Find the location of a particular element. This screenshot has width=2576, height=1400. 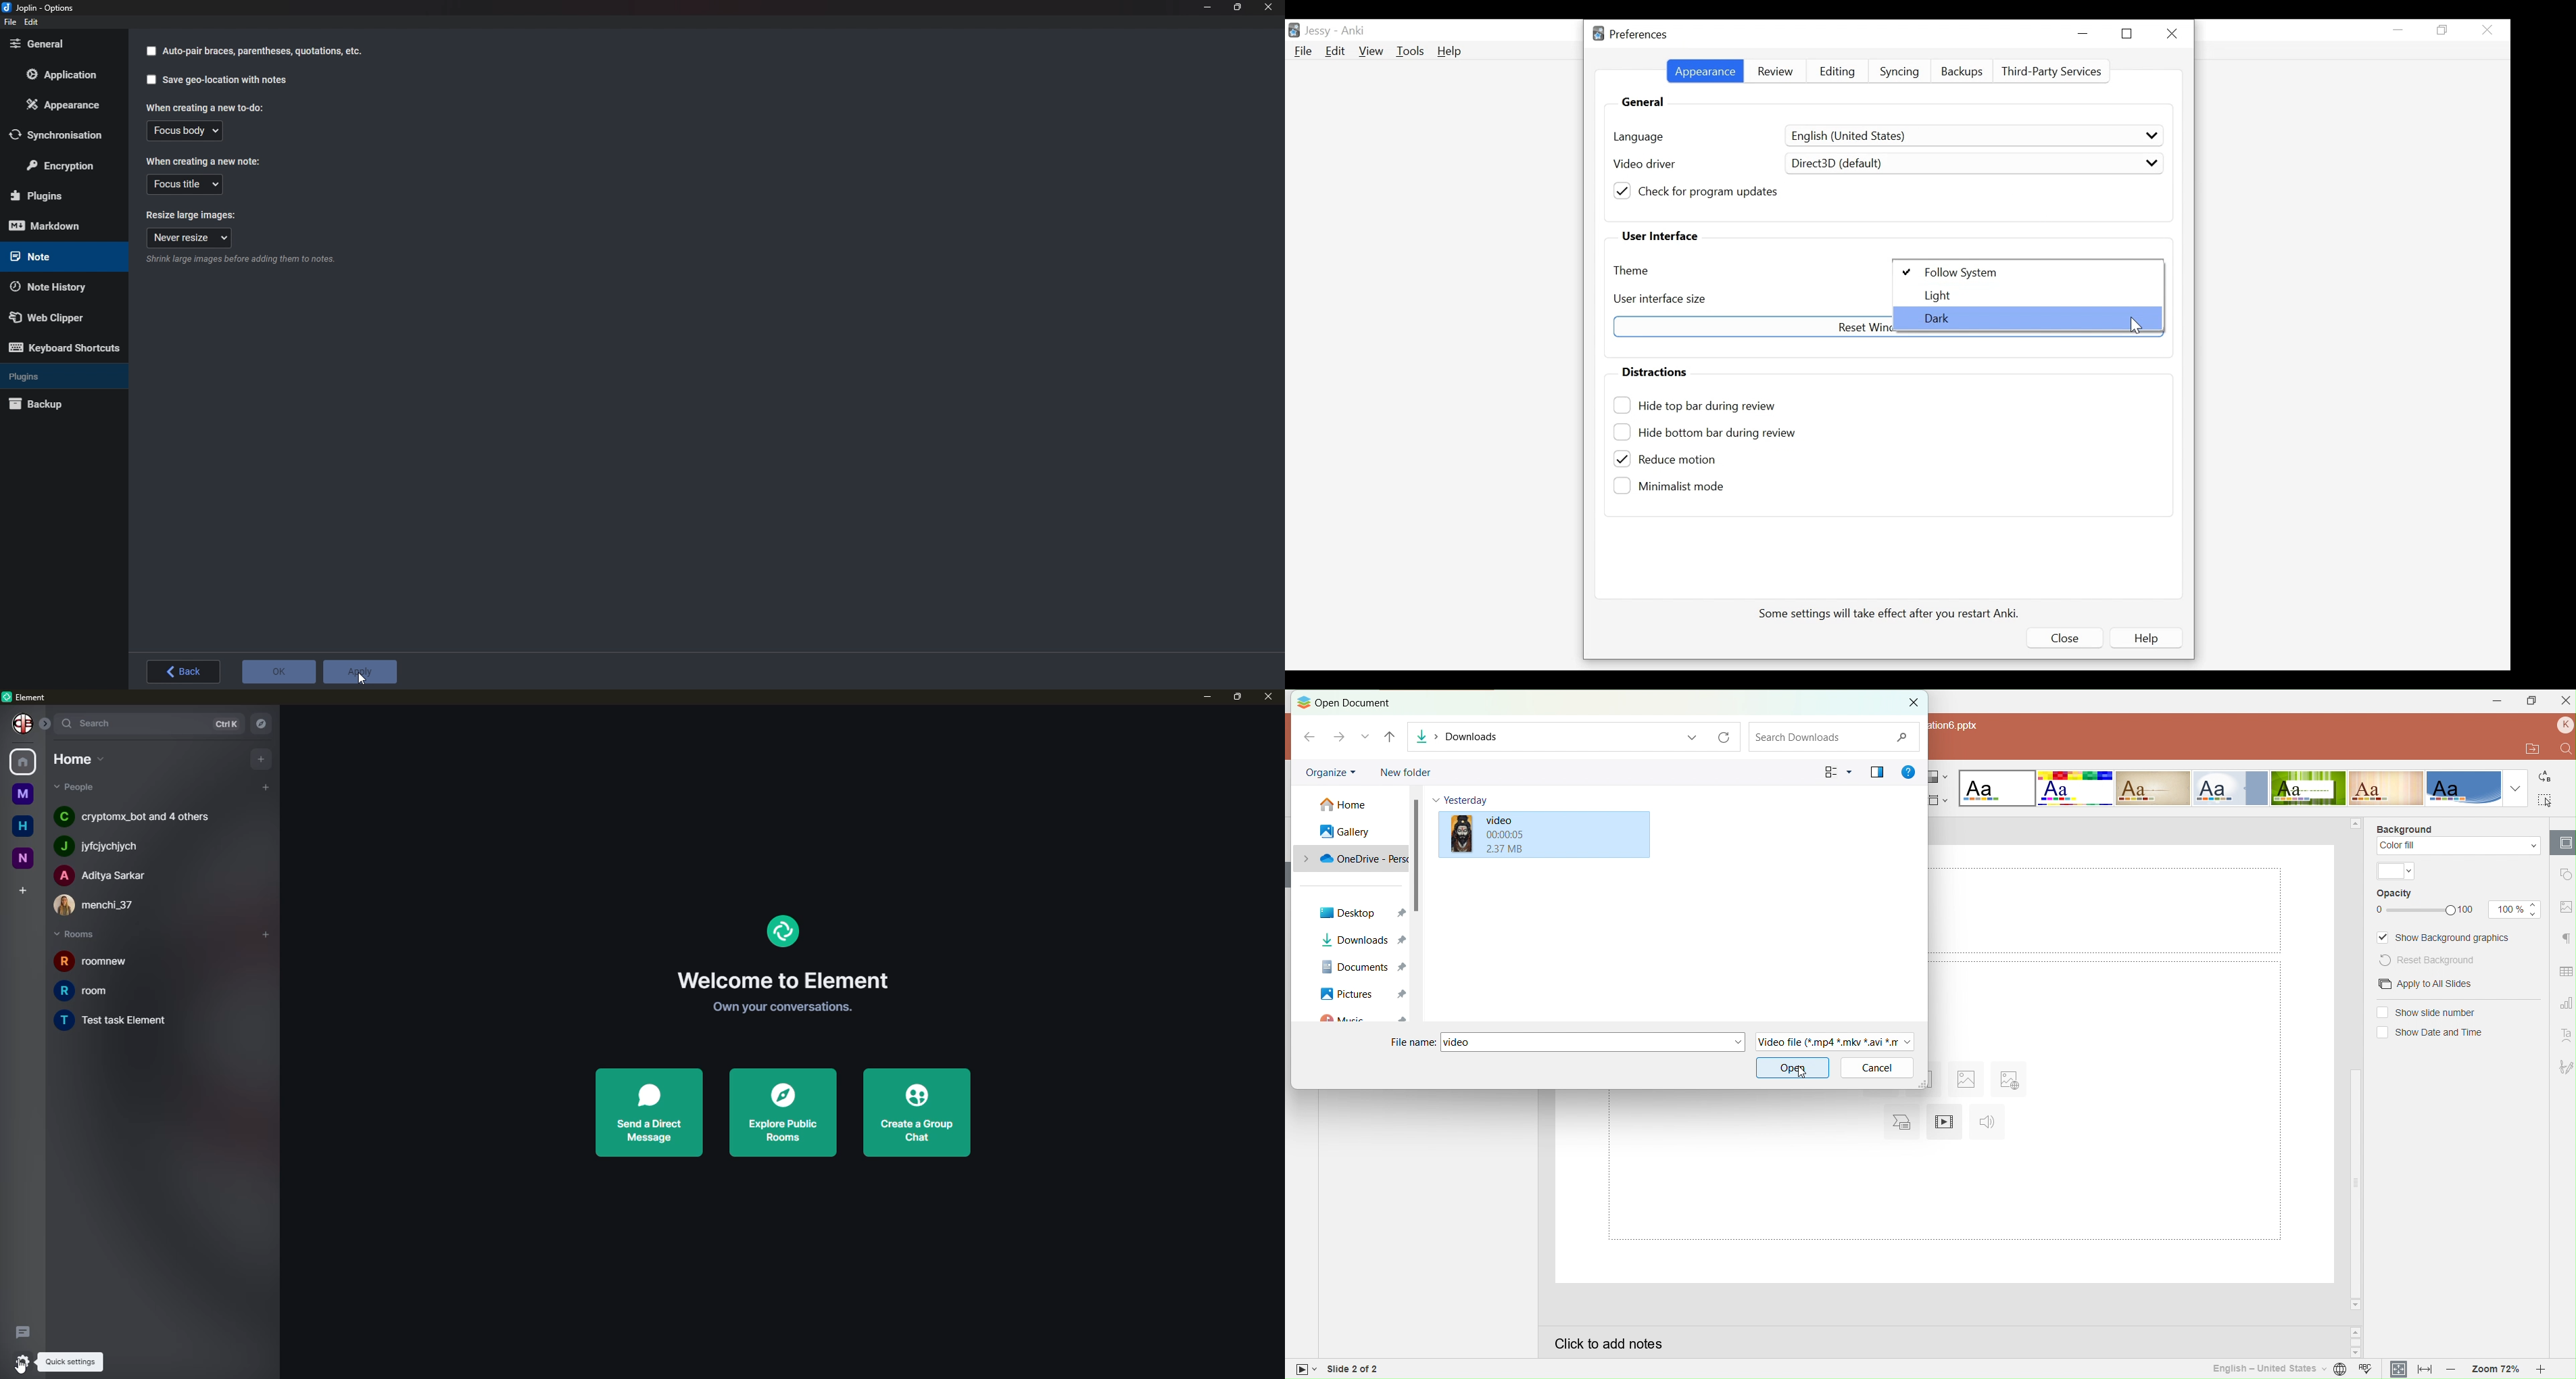

cursor is located at coordinates (364, 669).